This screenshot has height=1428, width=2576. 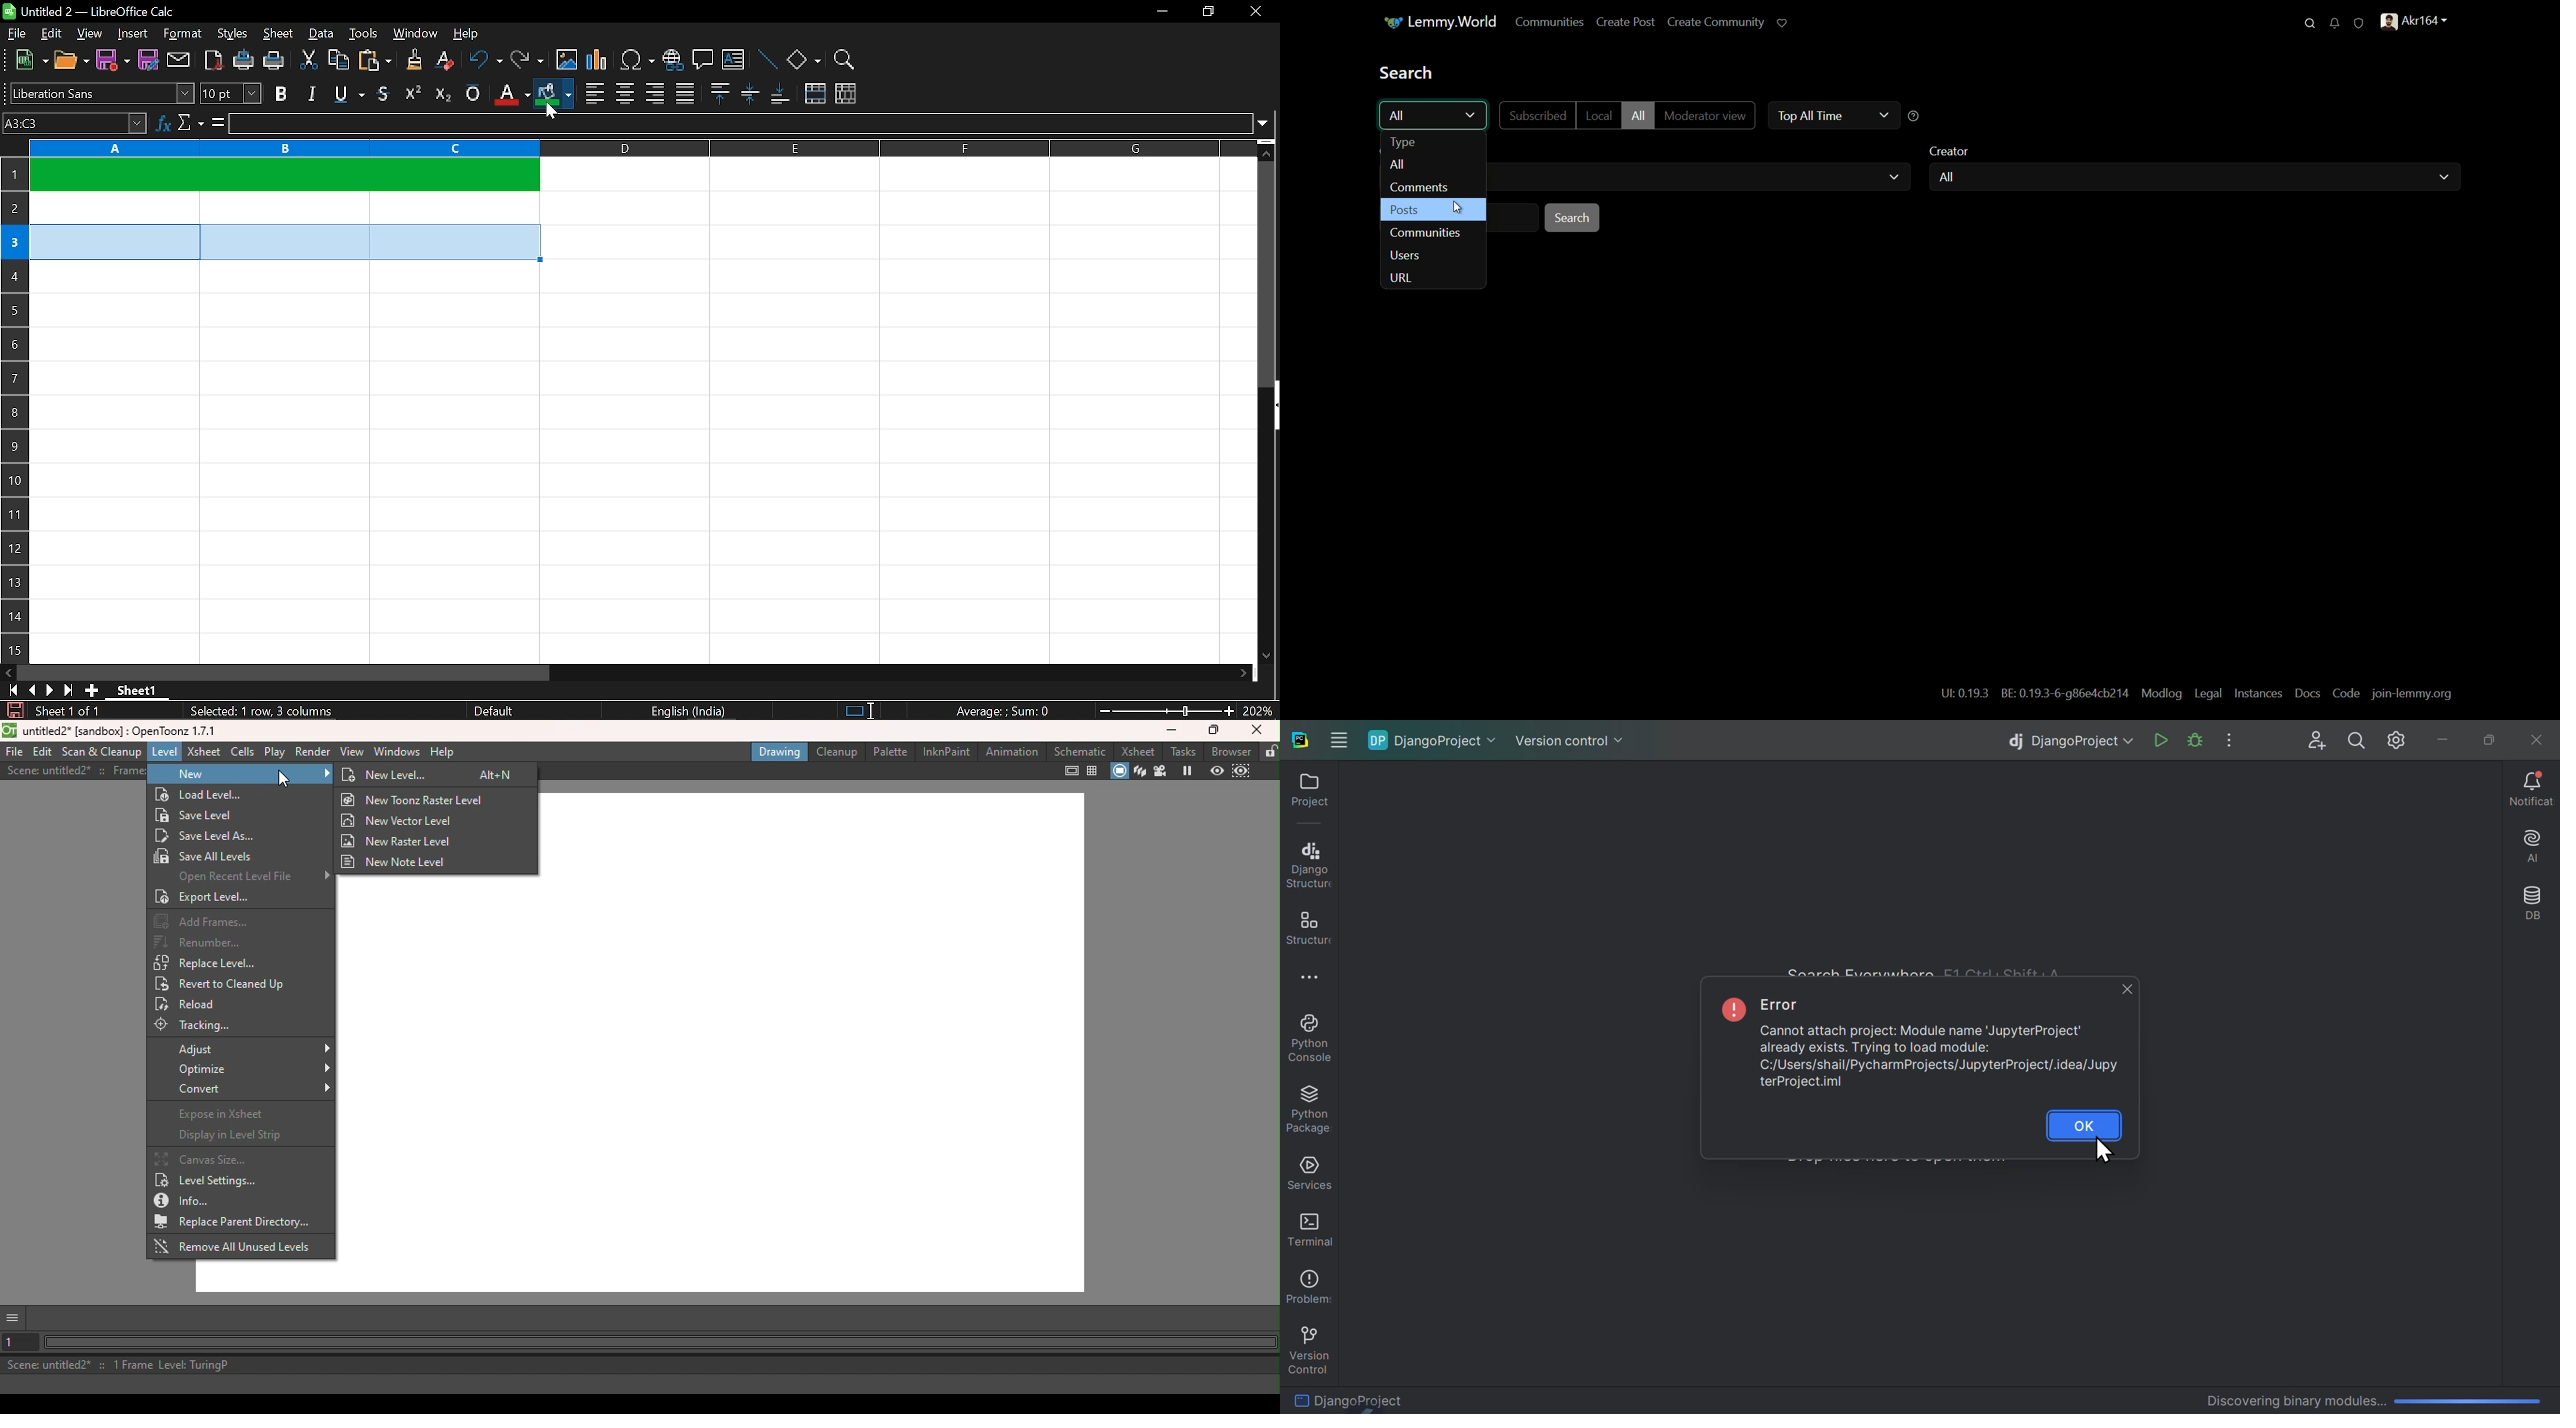 I want to click on Replace parent dictionary, so click(x=239, y=1223).